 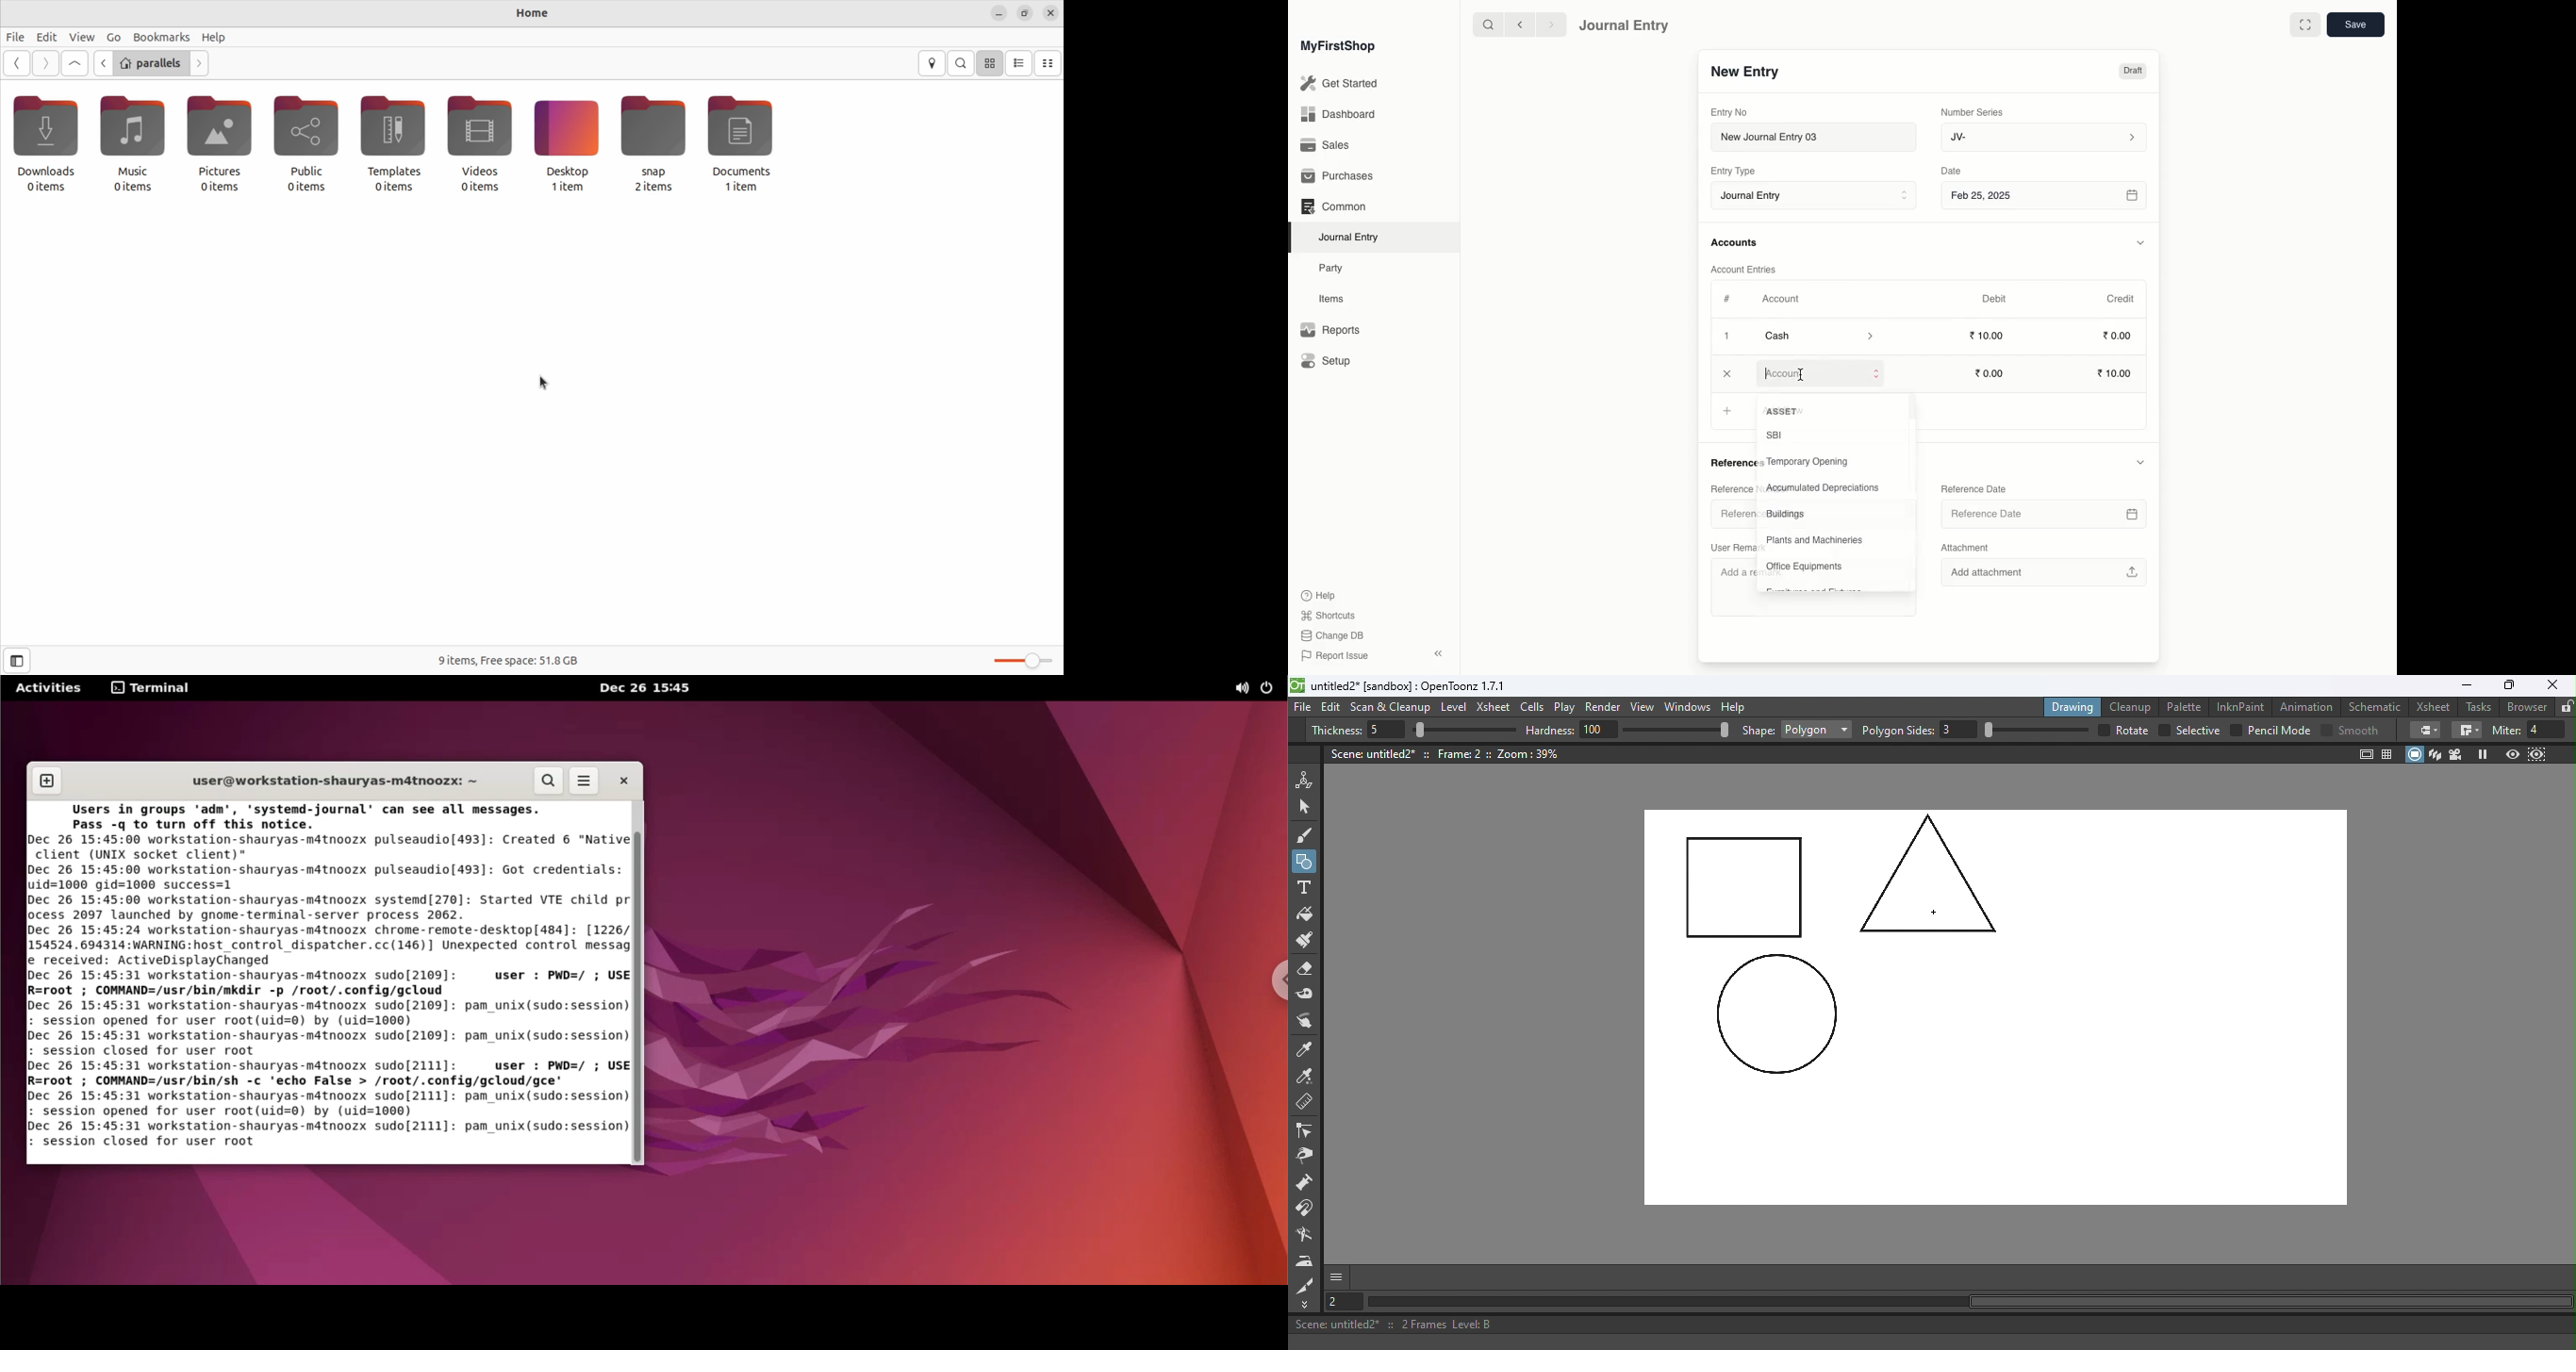 What do you see at coordinates (1818, 138) in the screenshot?
I see `New Journal Entry 03` at bounding box center [1818, 138].